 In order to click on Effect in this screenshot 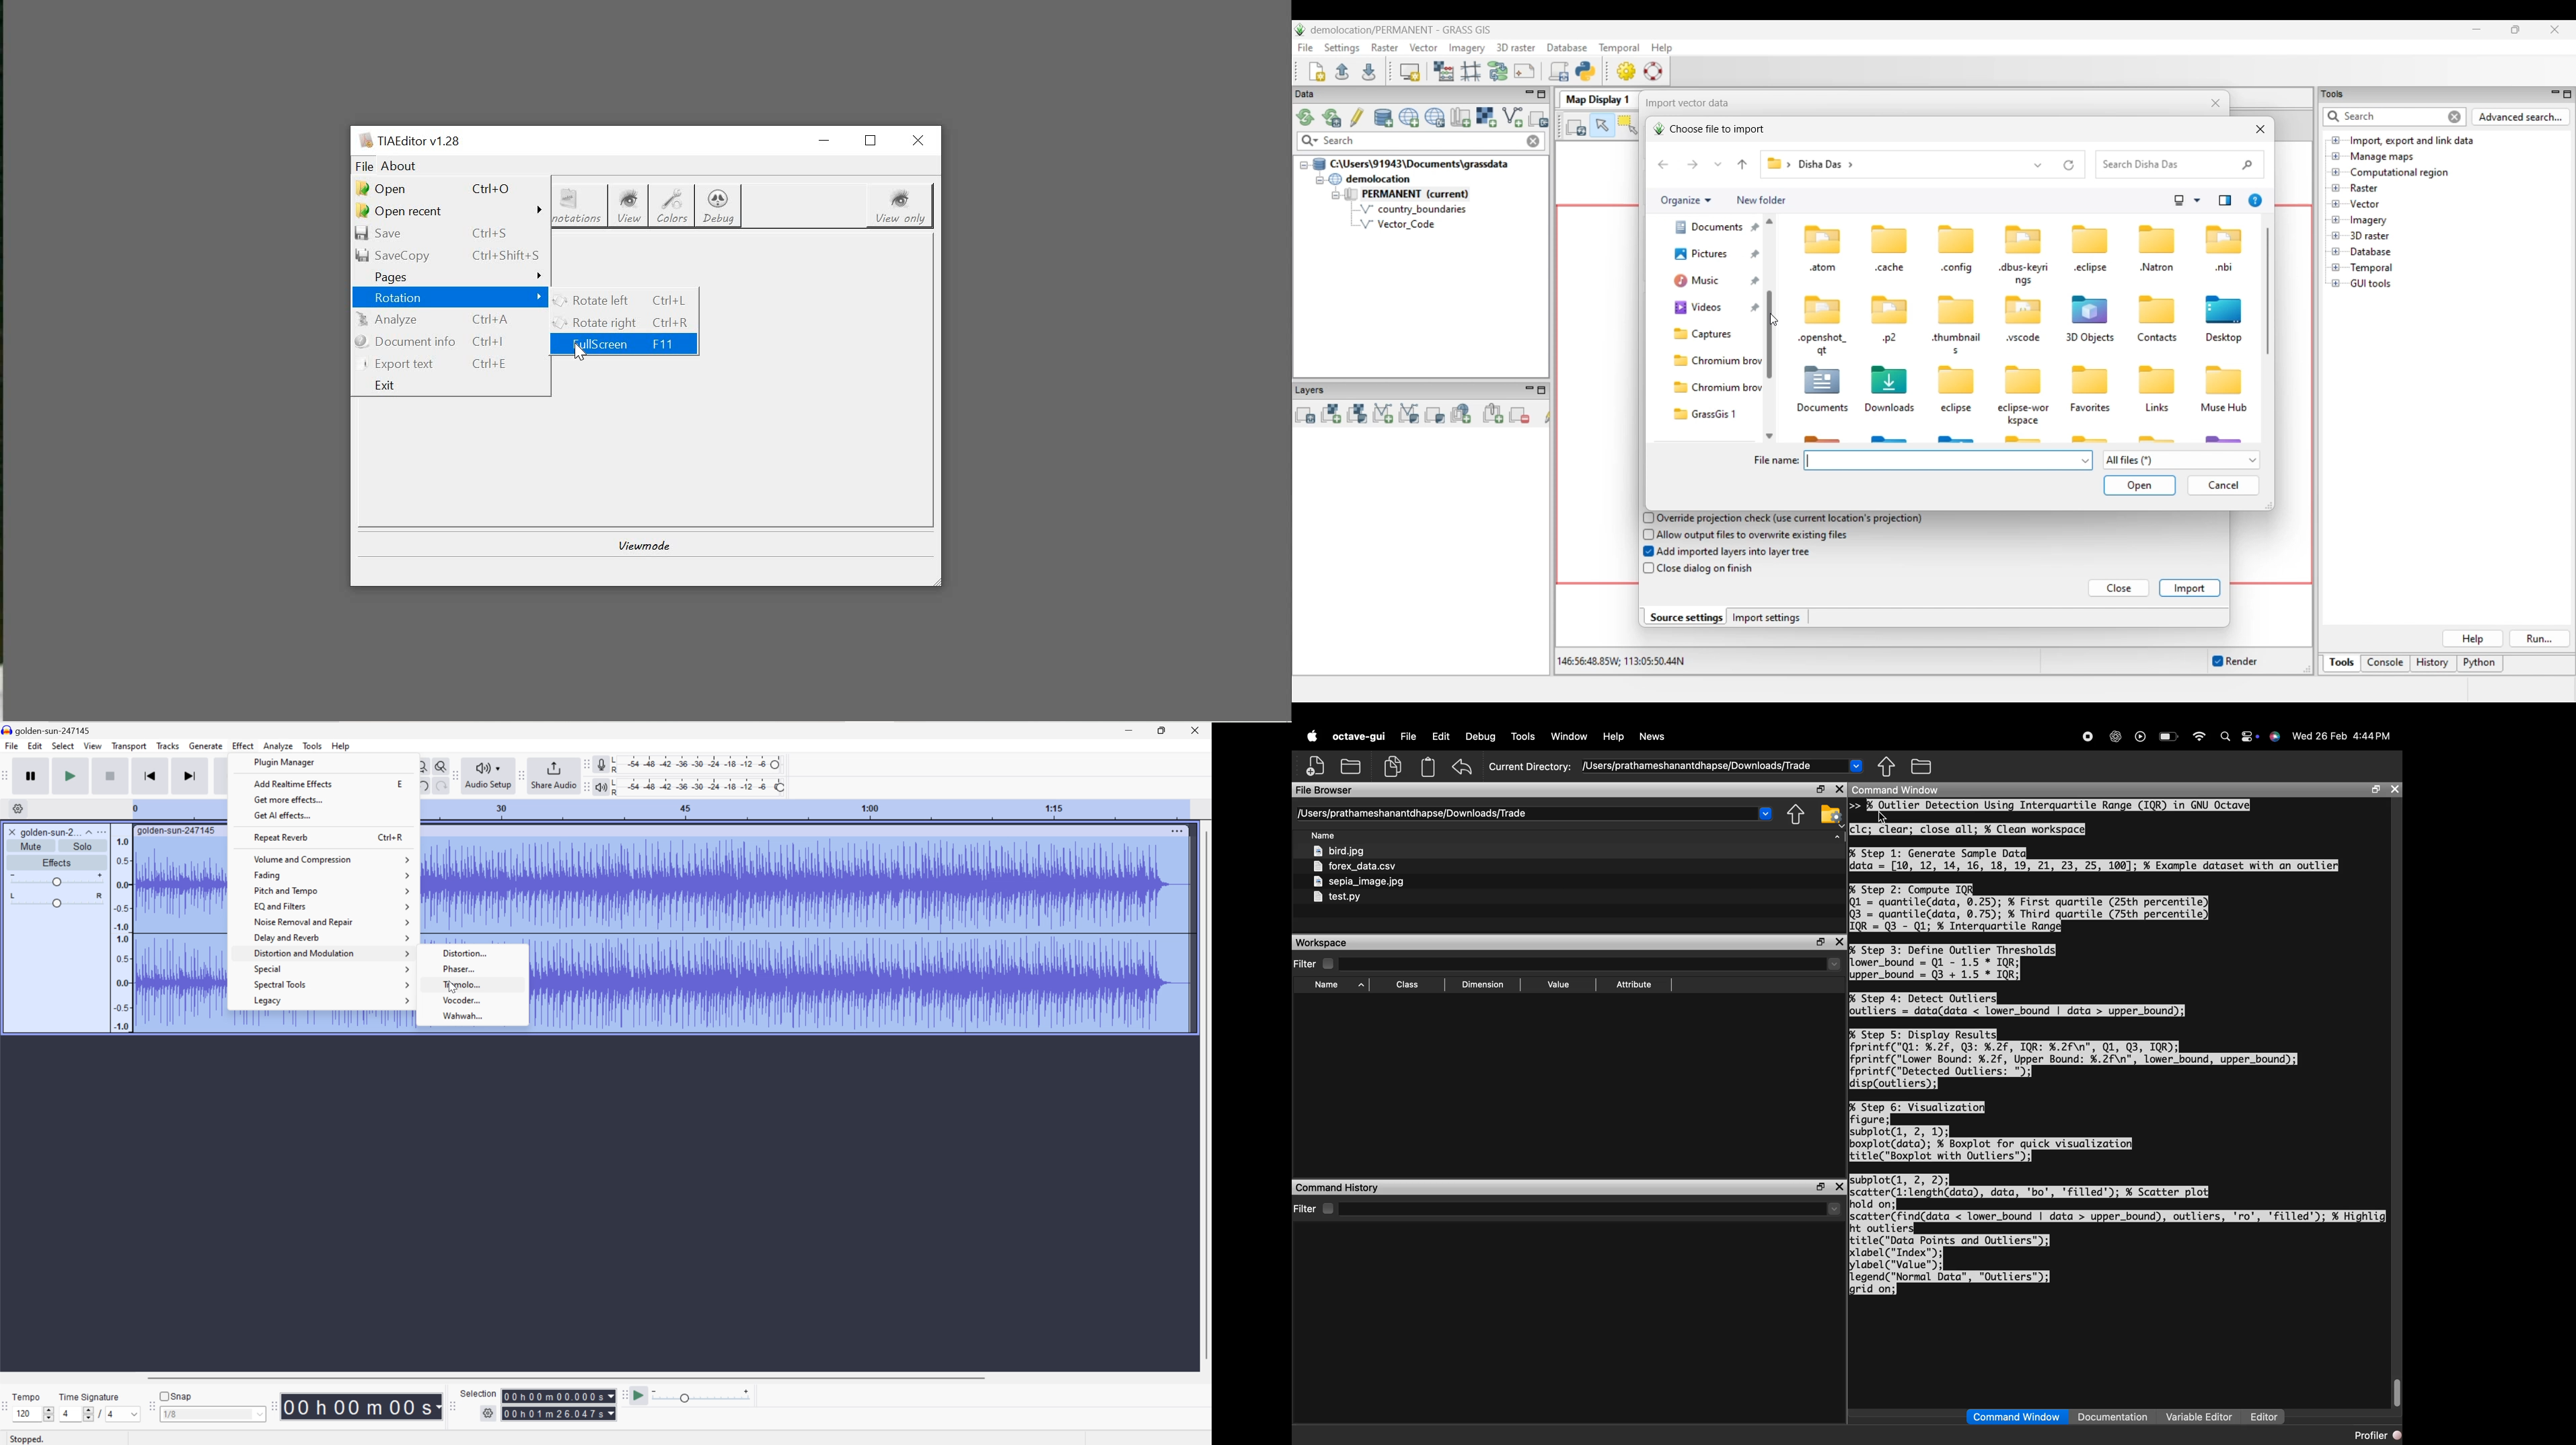, I will do `click(243, 746)`.